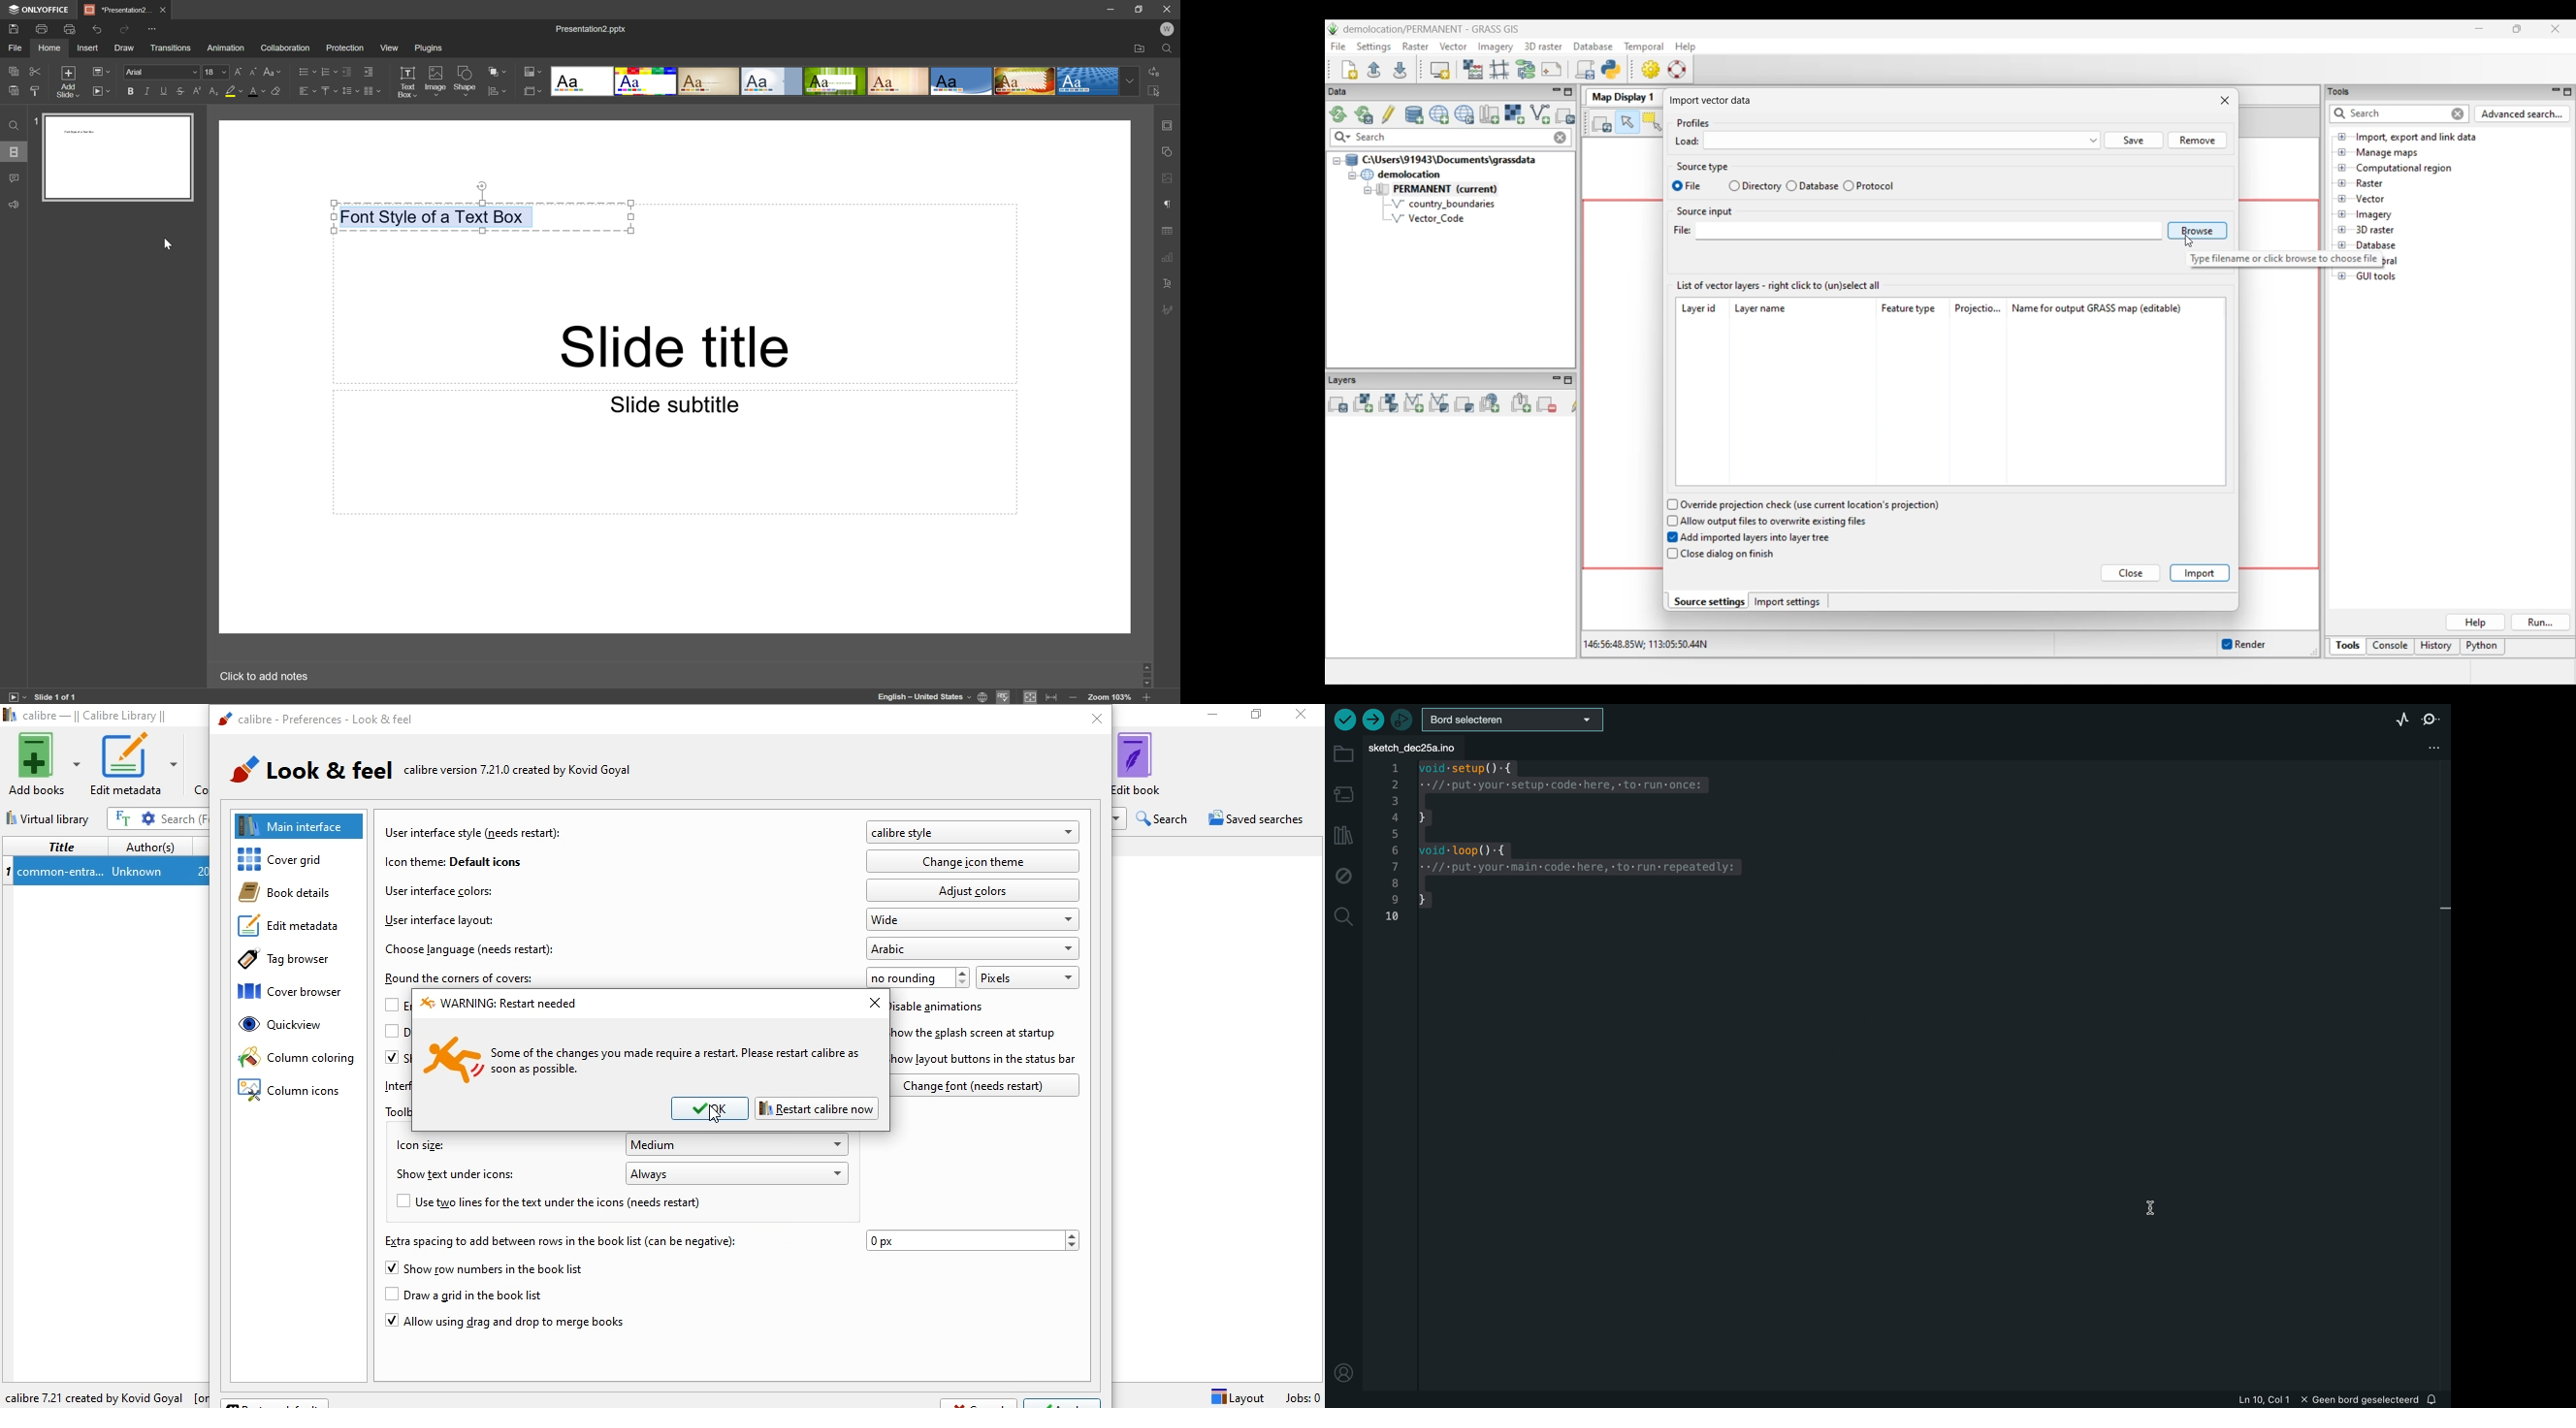 Image resolution: width=2576 pixels, height=1428 pixels. Describe the element at coordinates (1169, 48) in the screenshot. I see `Find` at that location.